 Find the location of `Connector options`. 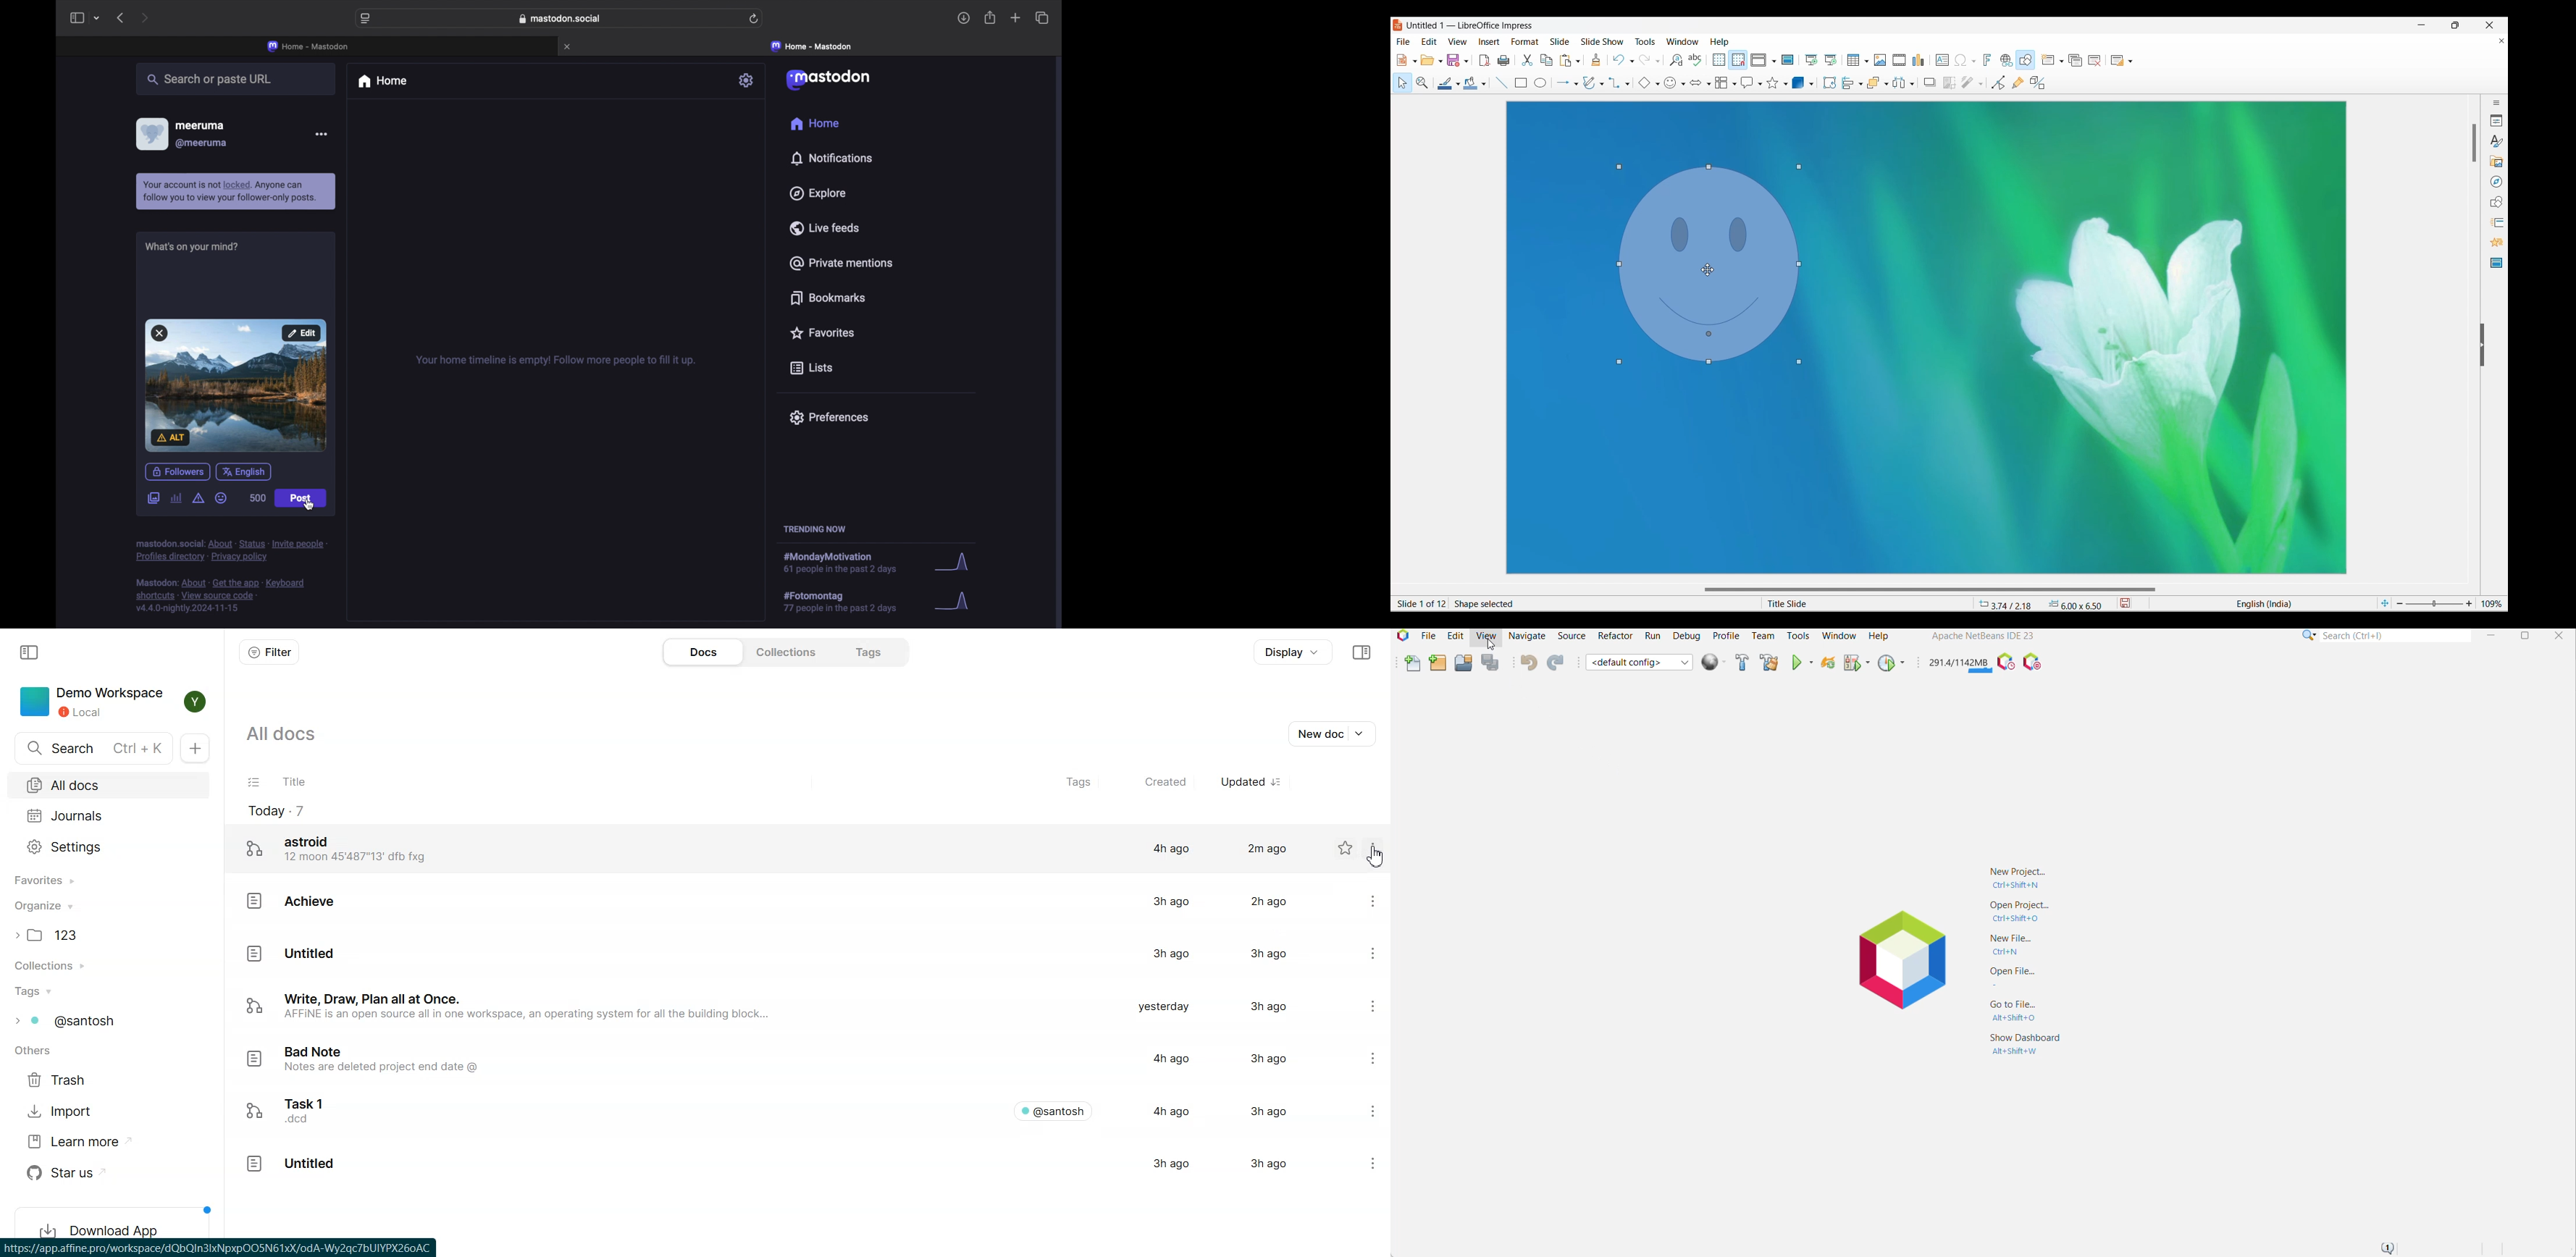

Connector options is located at coordinates (1627, 84).